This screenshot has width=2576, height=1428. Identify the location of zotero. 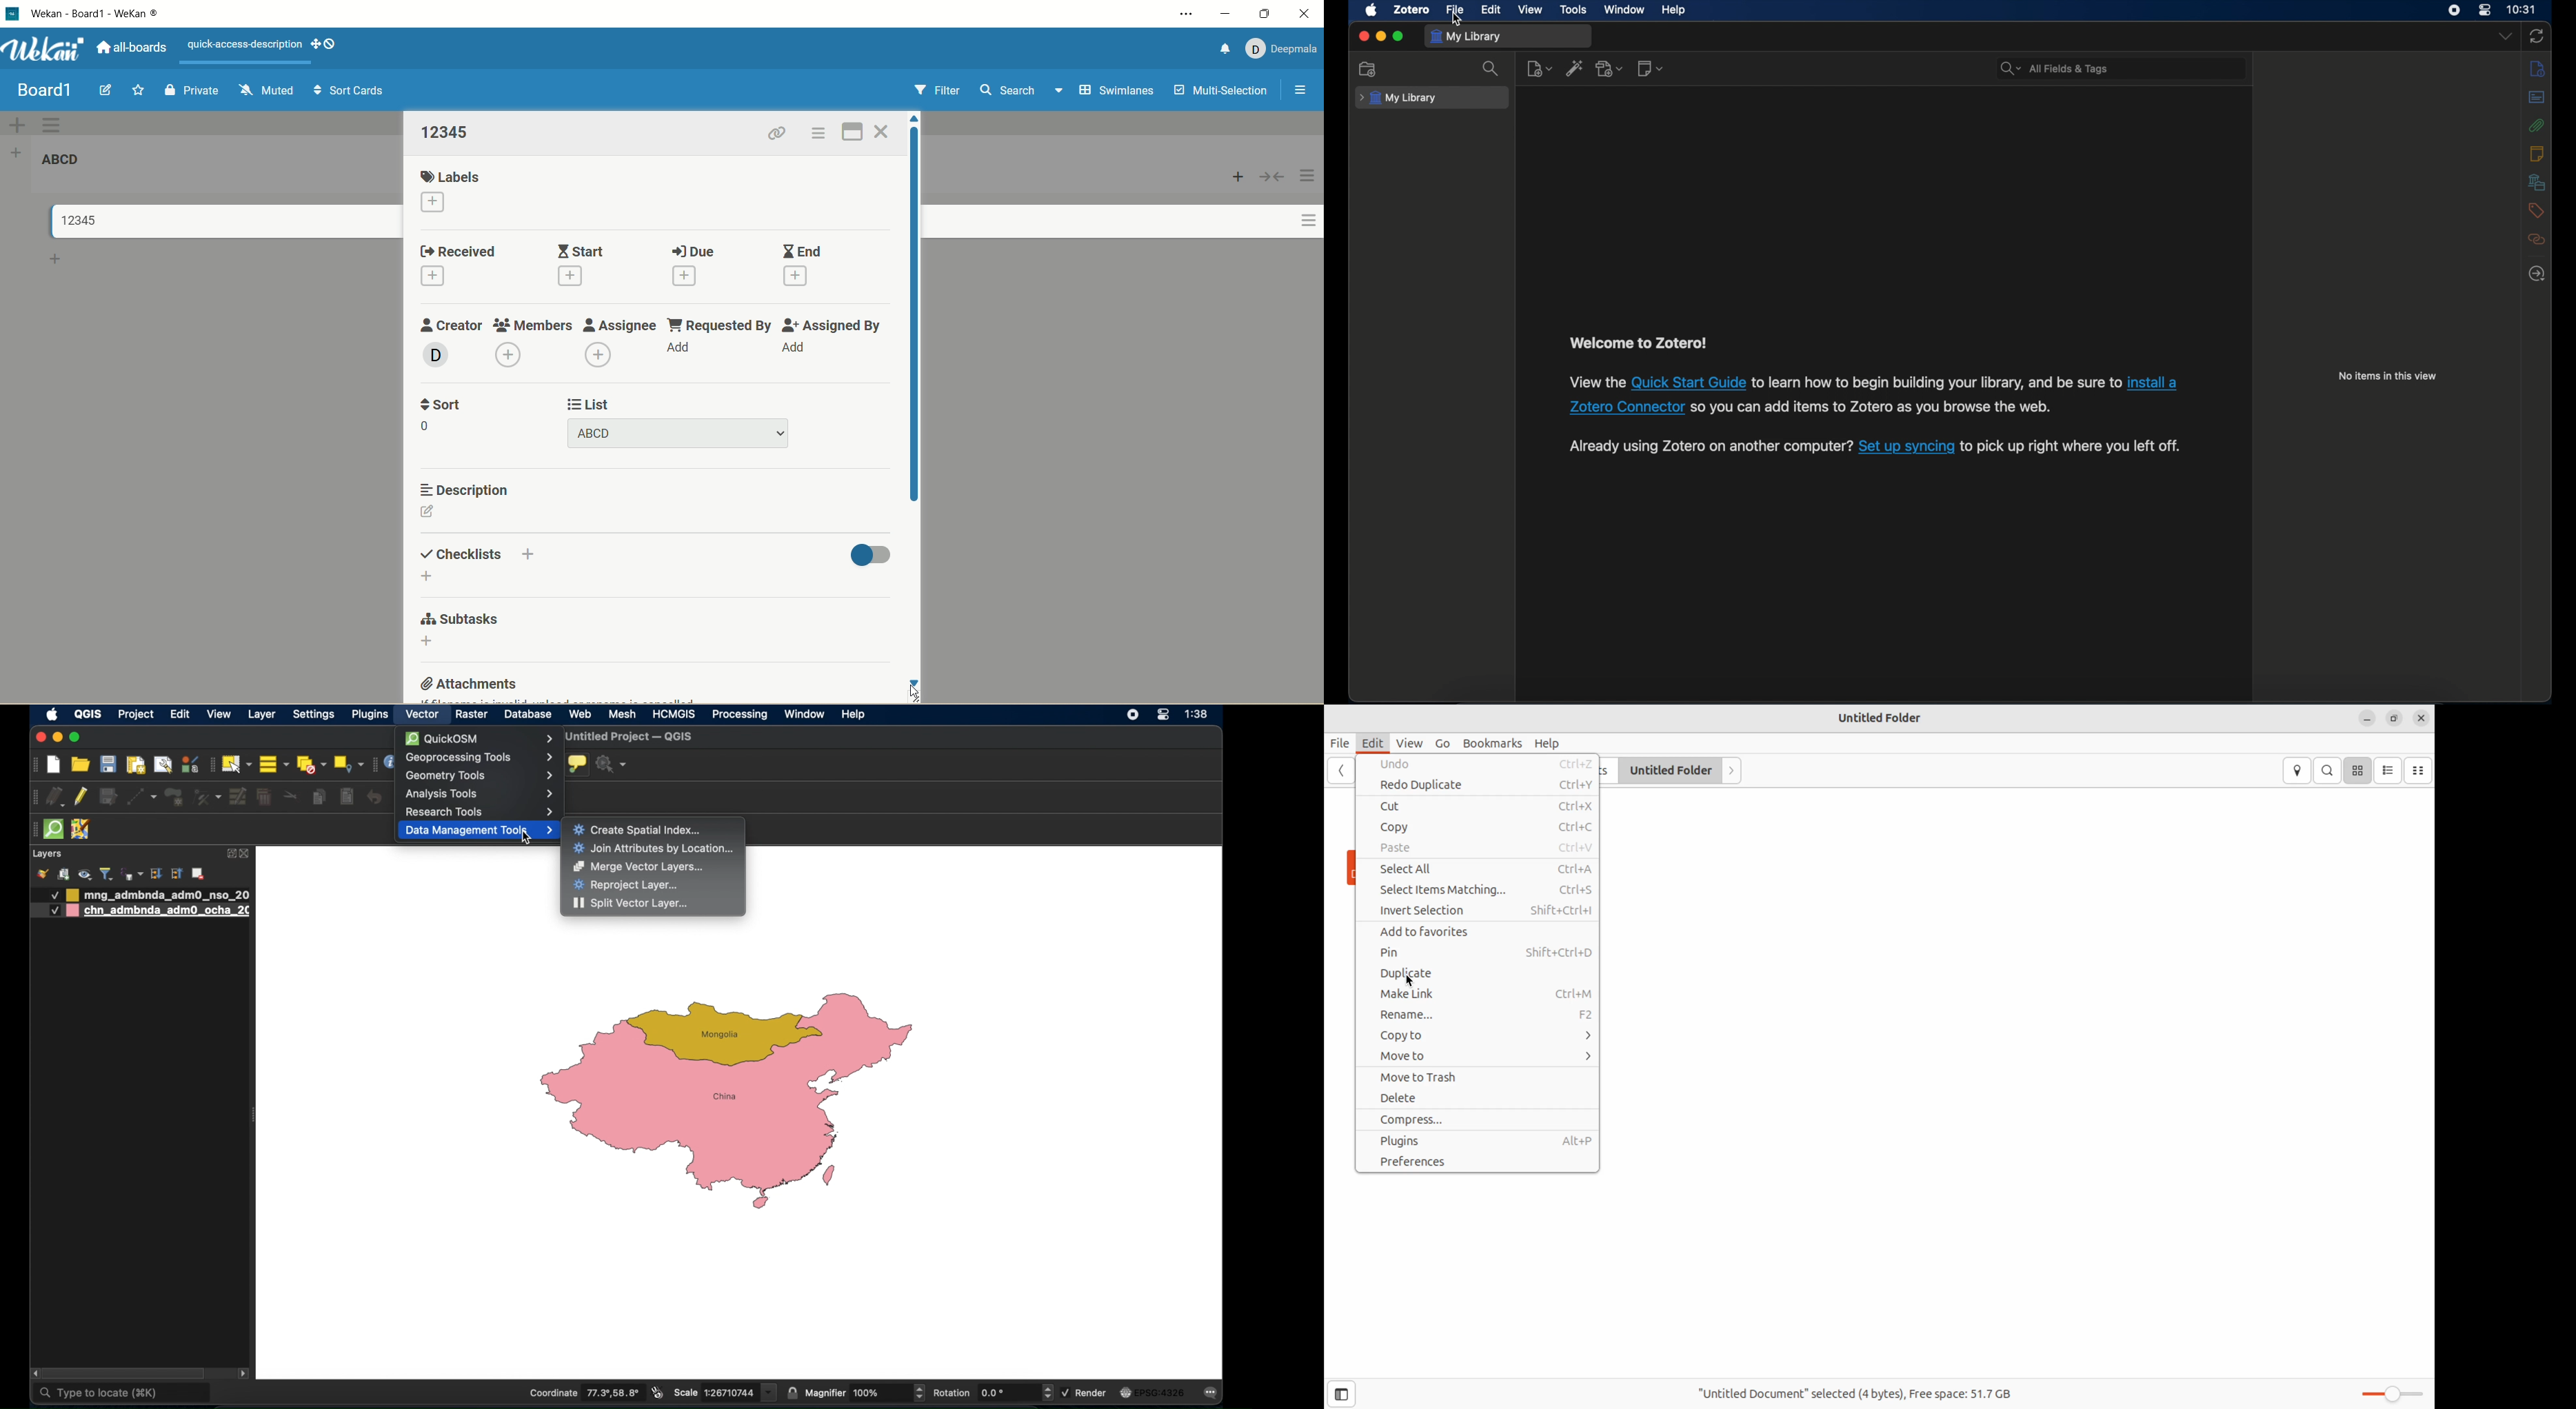
(1413, 10).